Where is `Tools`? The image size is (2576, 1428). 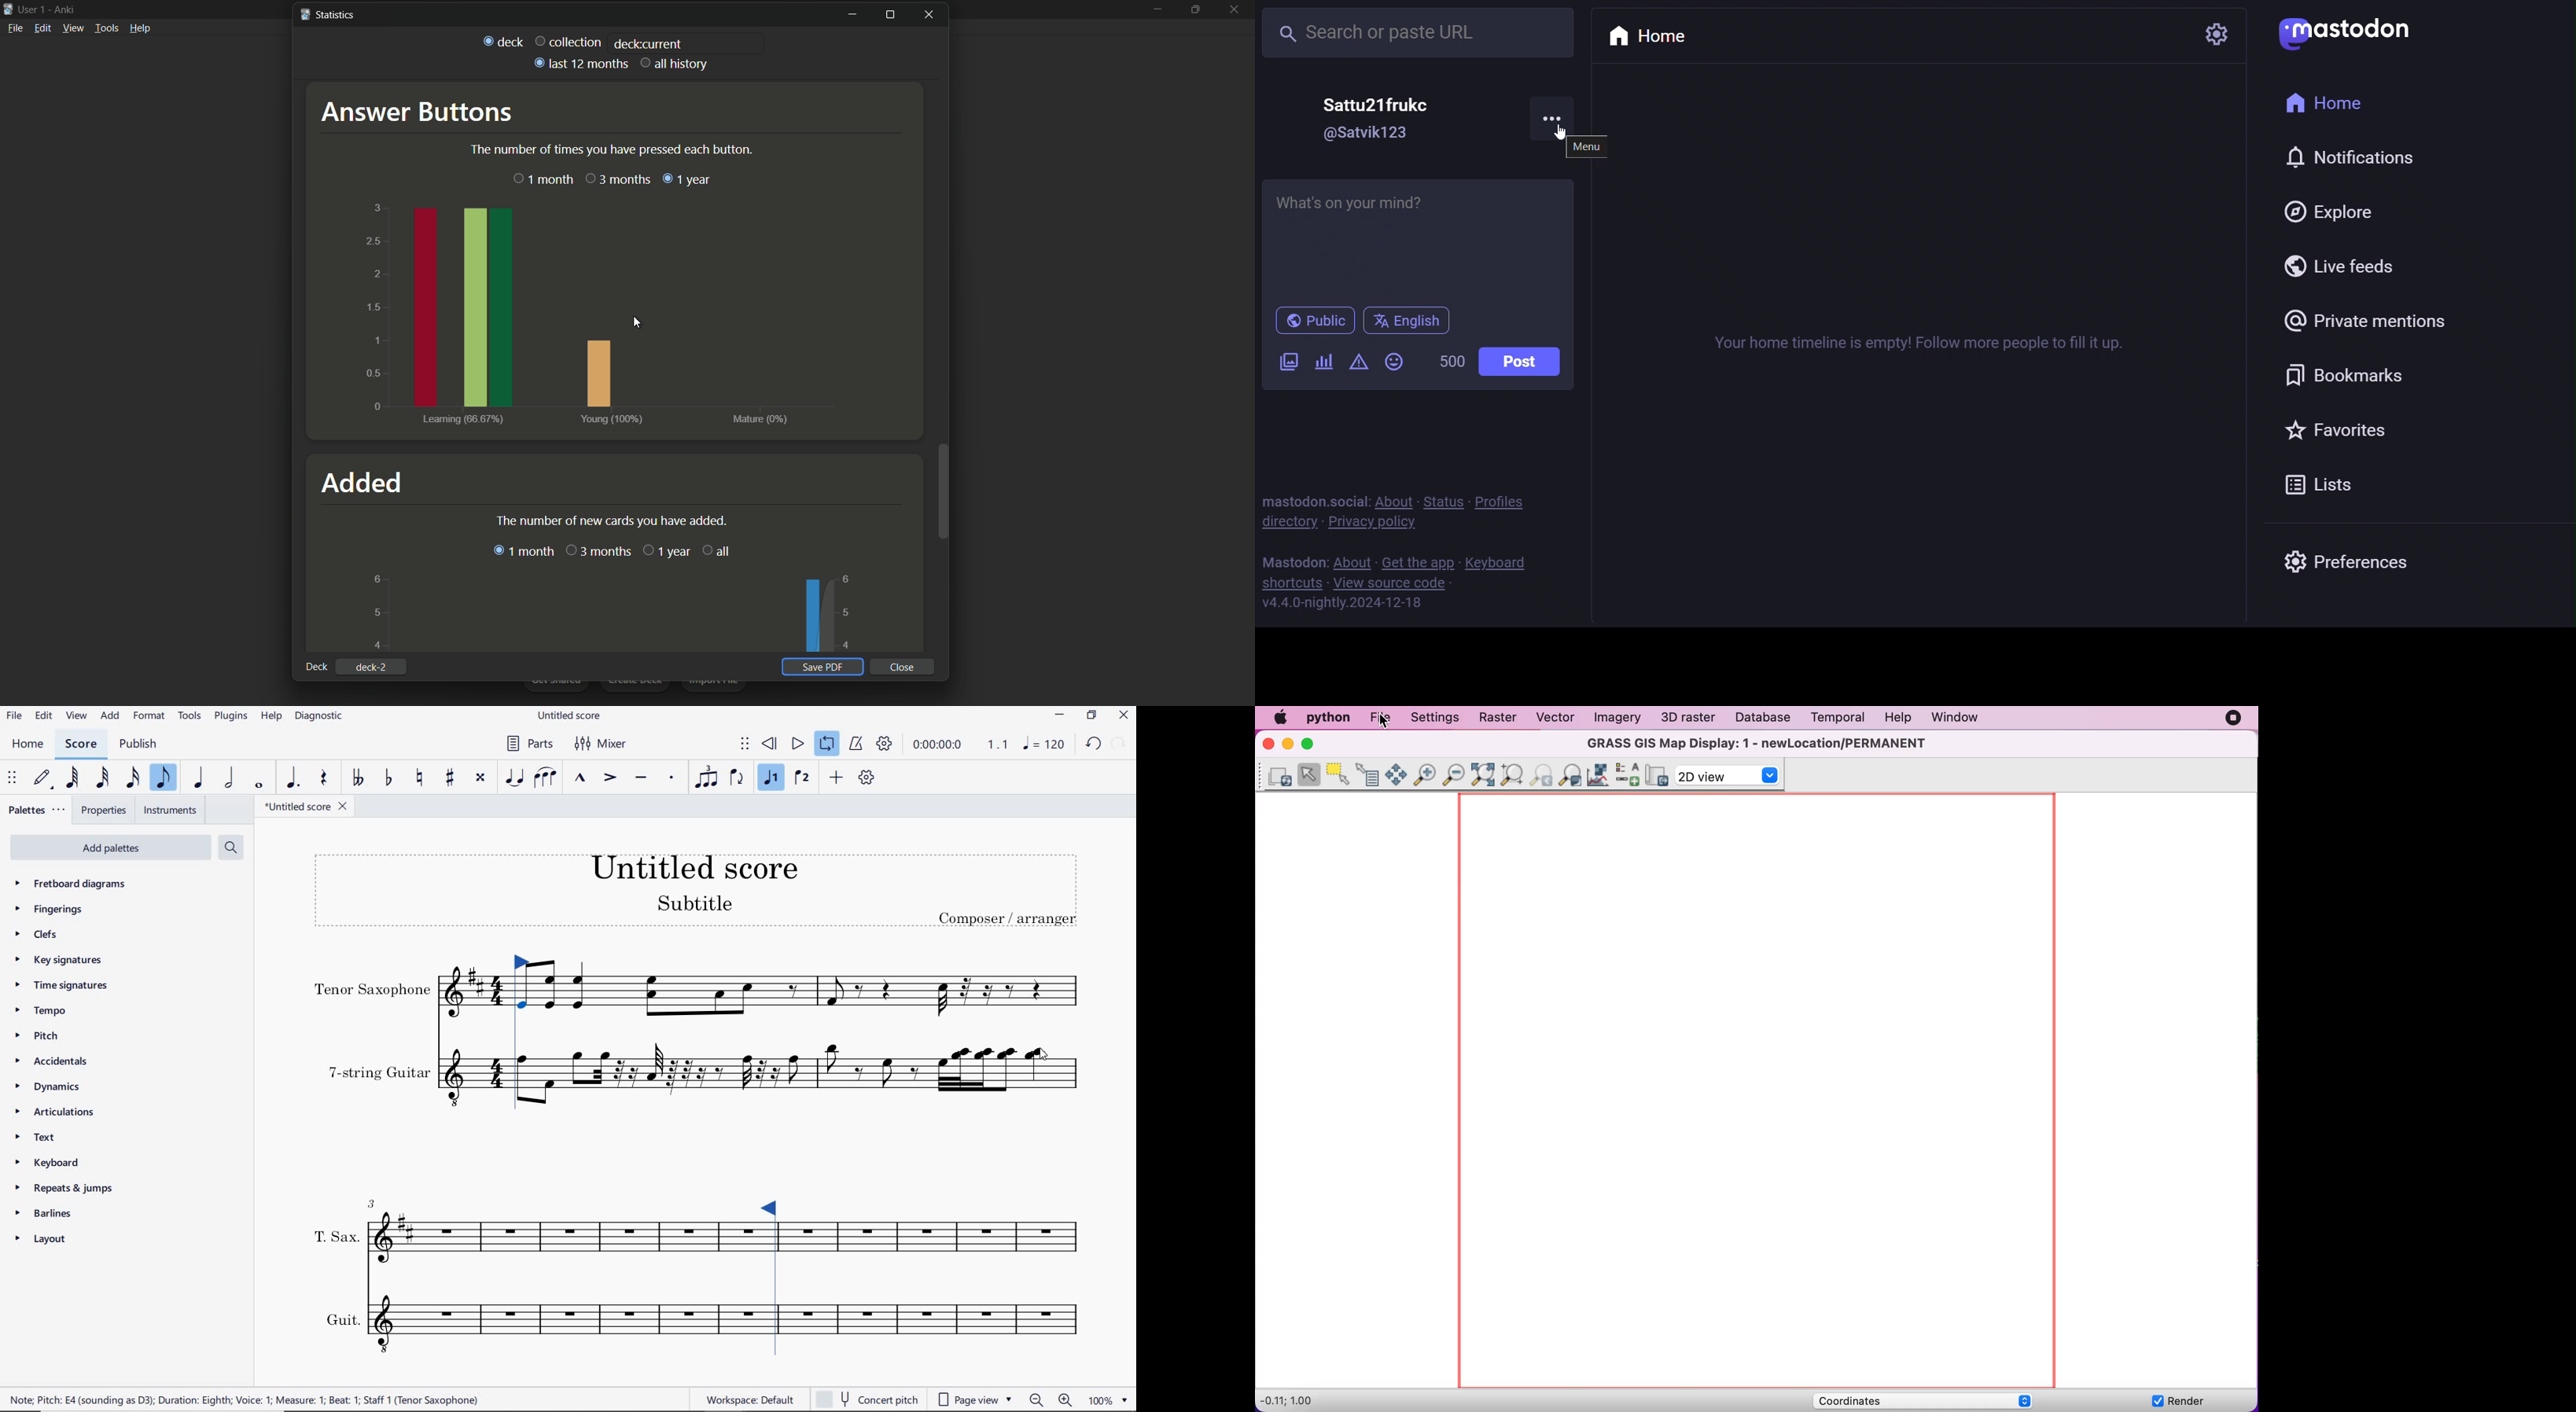 Tools is located at coordinates (107, 30).